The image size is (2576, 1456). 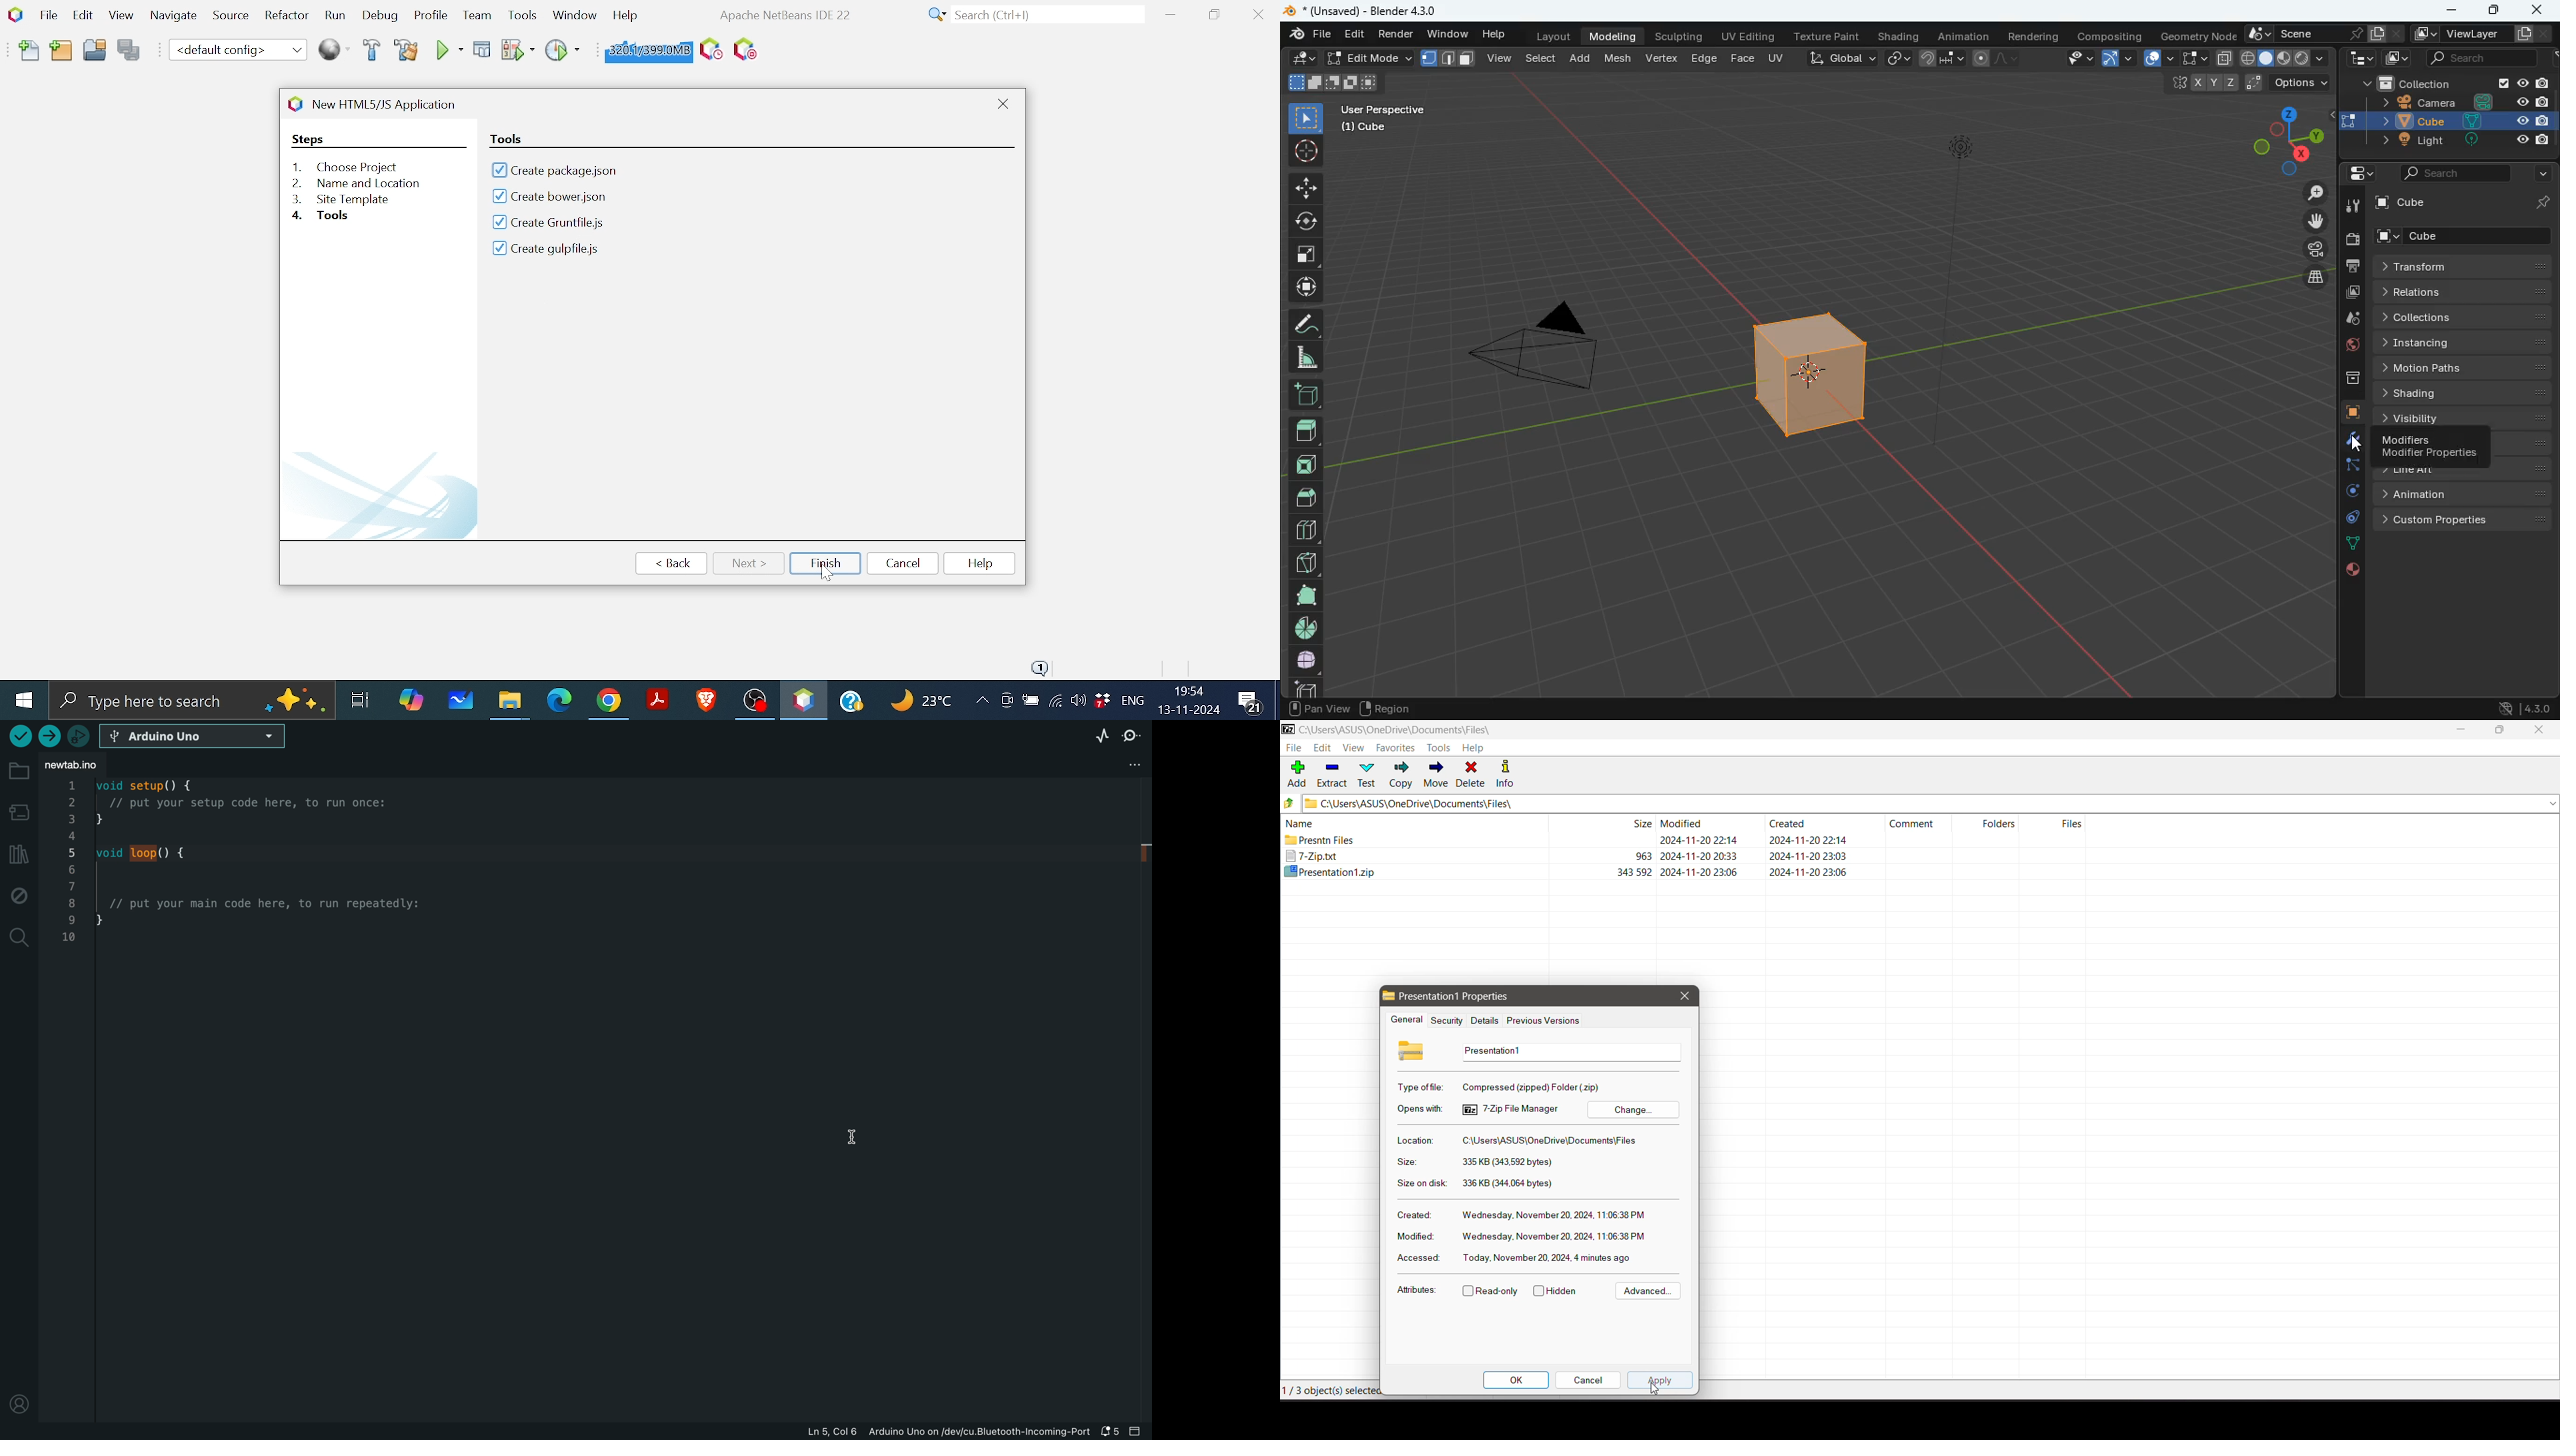 What do you see at coordinates (2311, 223) in the screenshot?
I see `move` at bounding box center [2311, 223].